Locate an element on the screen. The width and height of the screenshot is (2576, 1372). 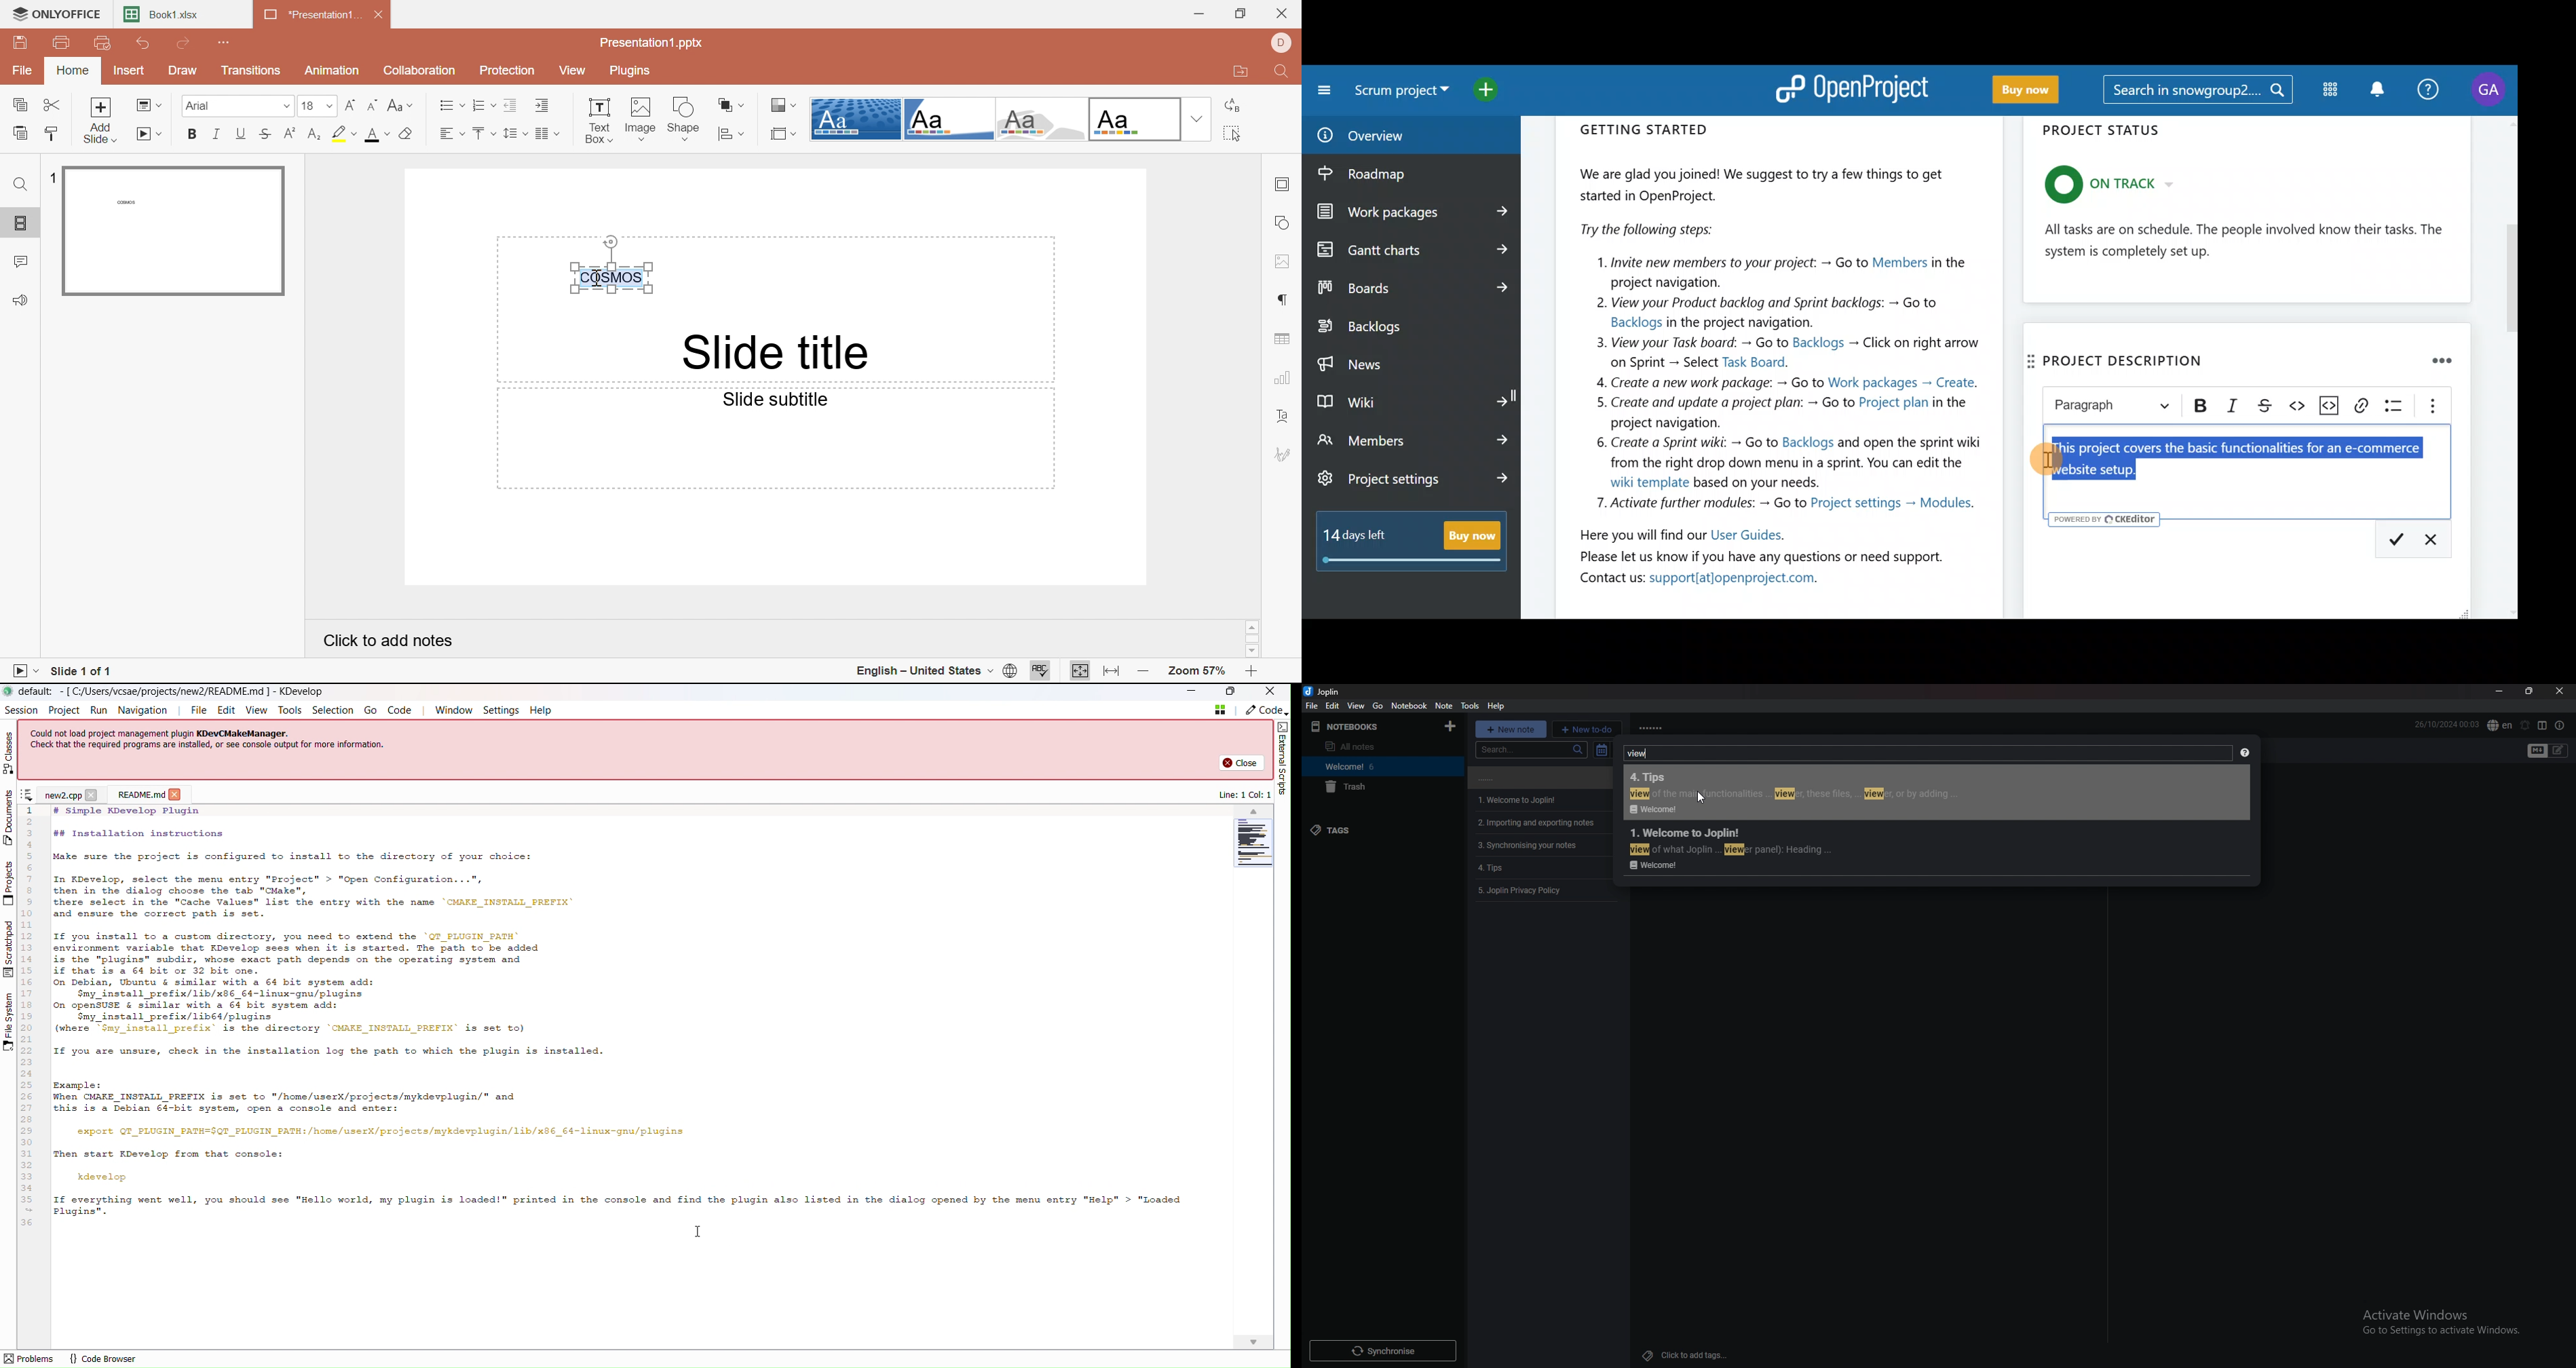
search result is located at coordinates (1934, 792).